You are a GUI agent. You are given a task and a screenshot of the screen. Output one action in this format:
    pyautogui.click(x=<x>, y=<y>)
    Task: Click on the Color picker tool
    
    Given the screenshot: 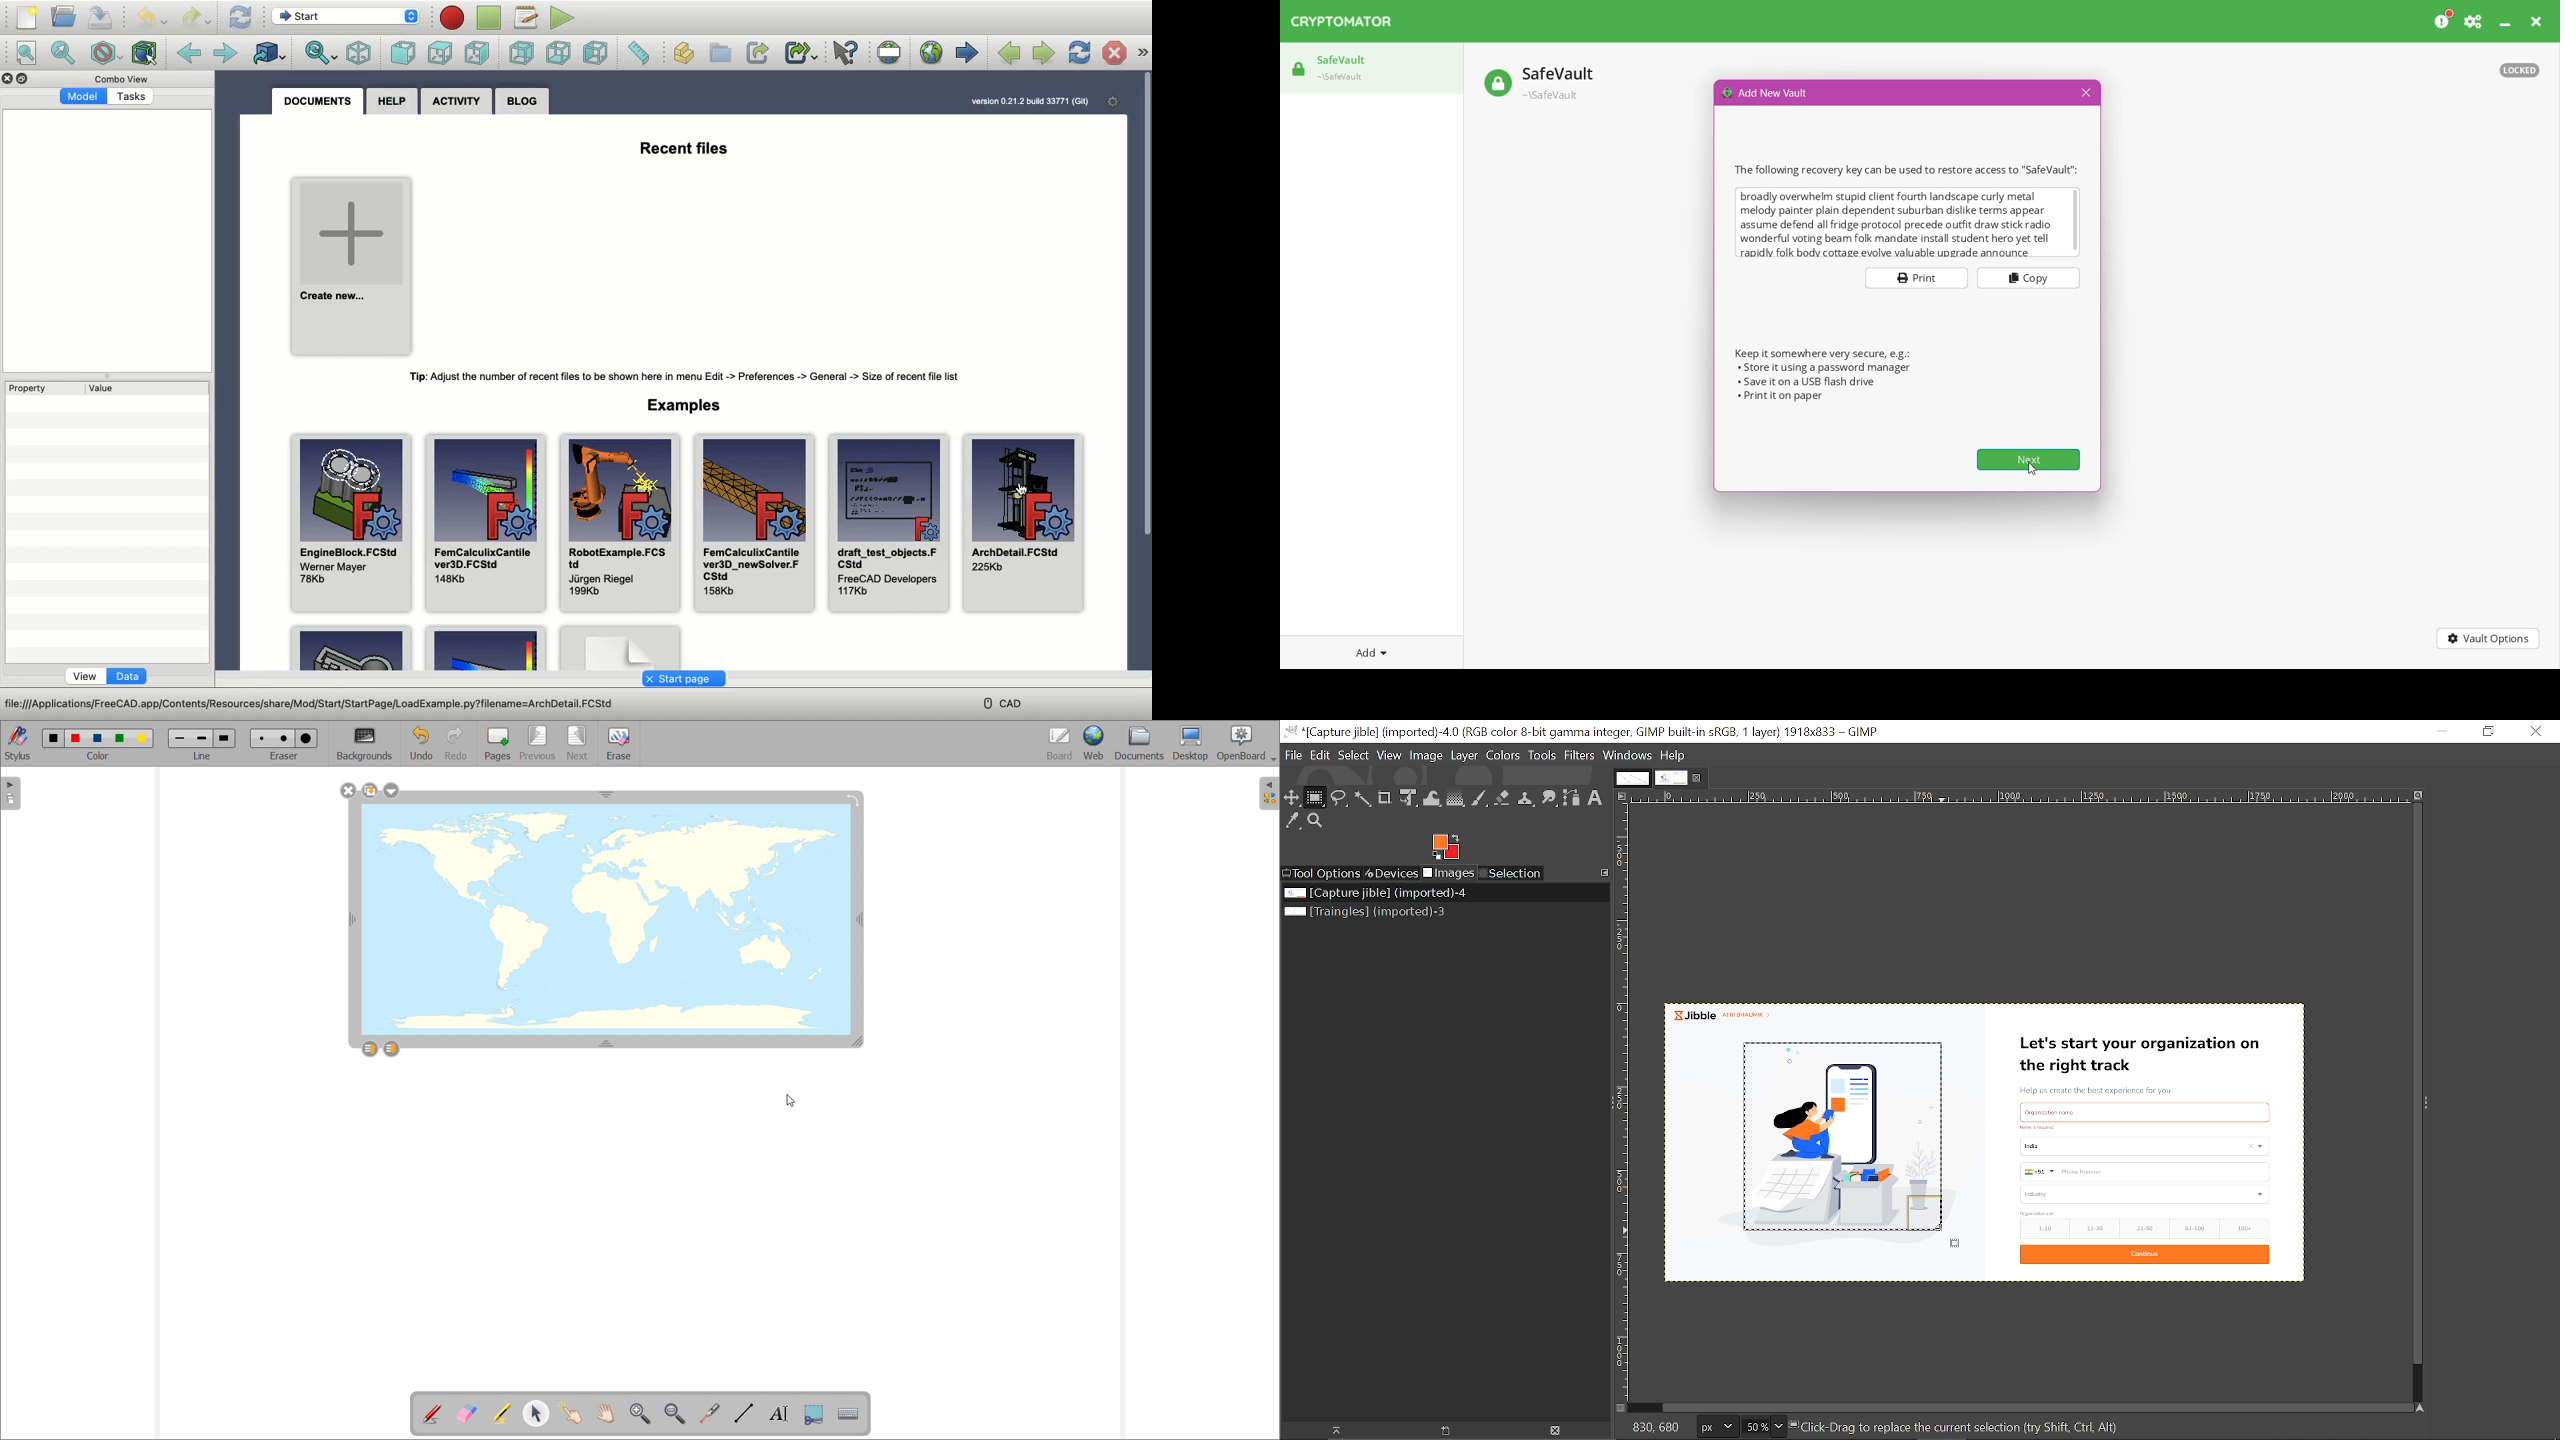 What is the action you would take?
    pyautogui.click(x=1291, y=824)
    